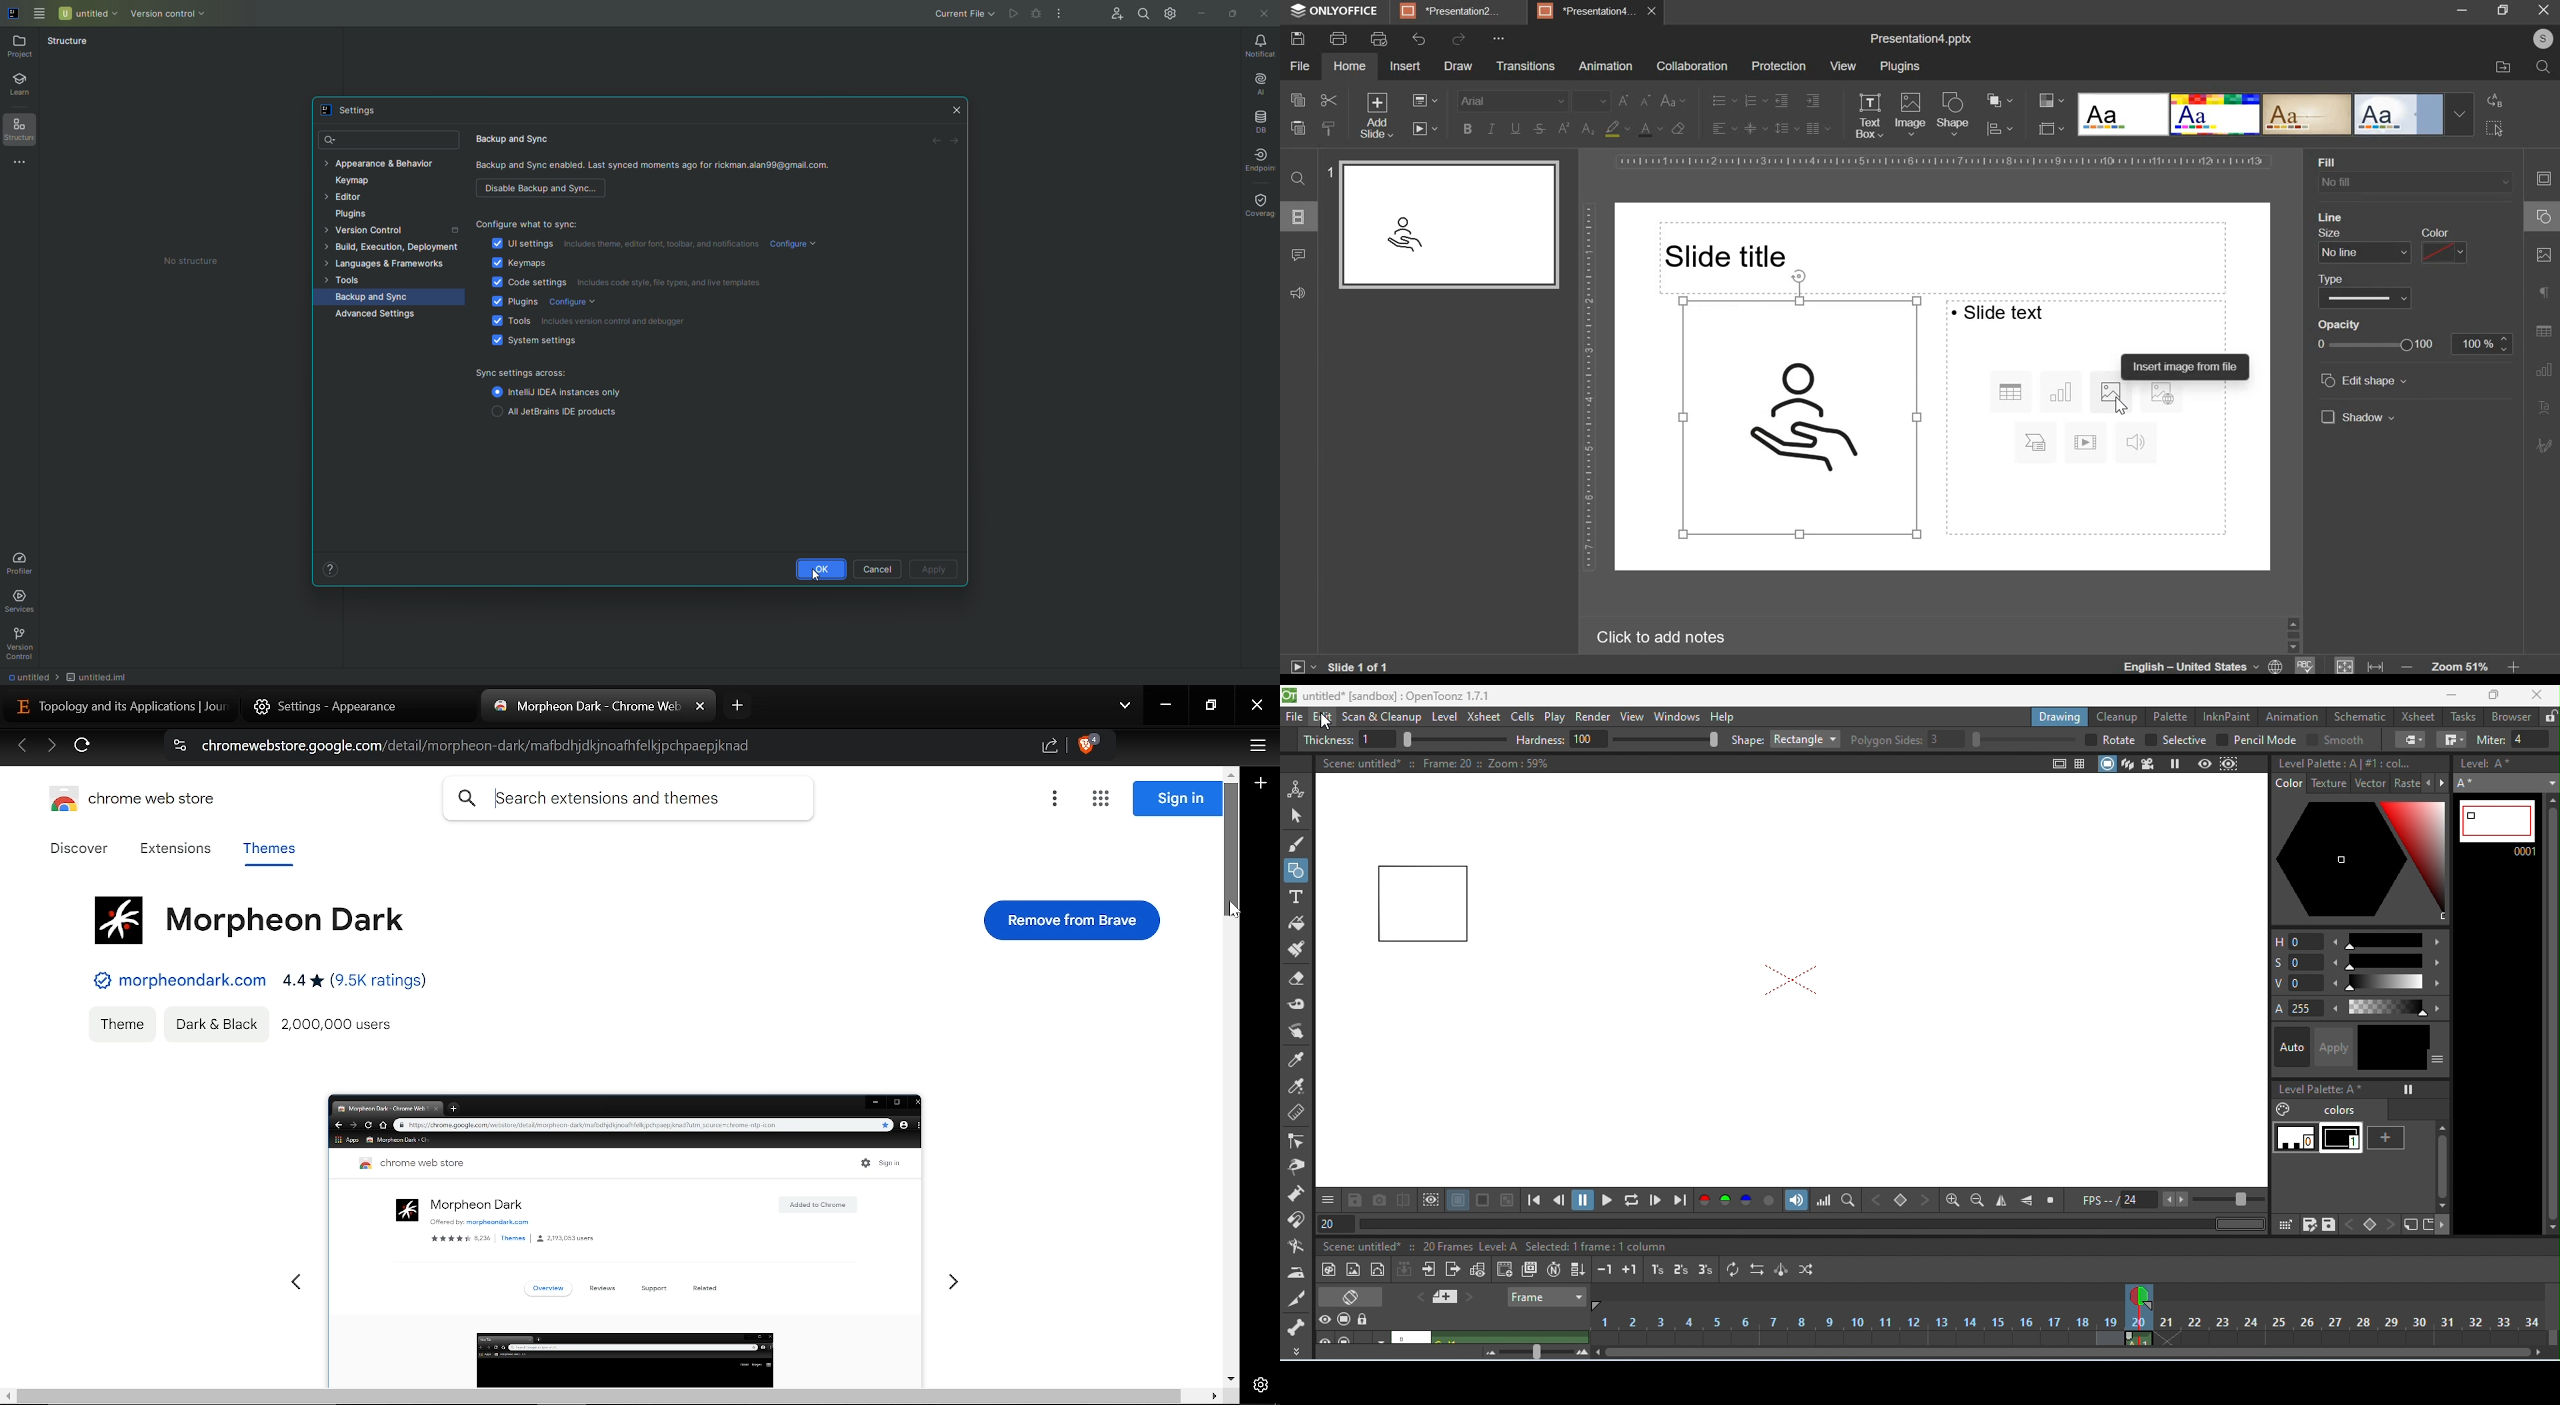 The image size is (2576, 1428). I want to click on maximize, so click(2504, 9).